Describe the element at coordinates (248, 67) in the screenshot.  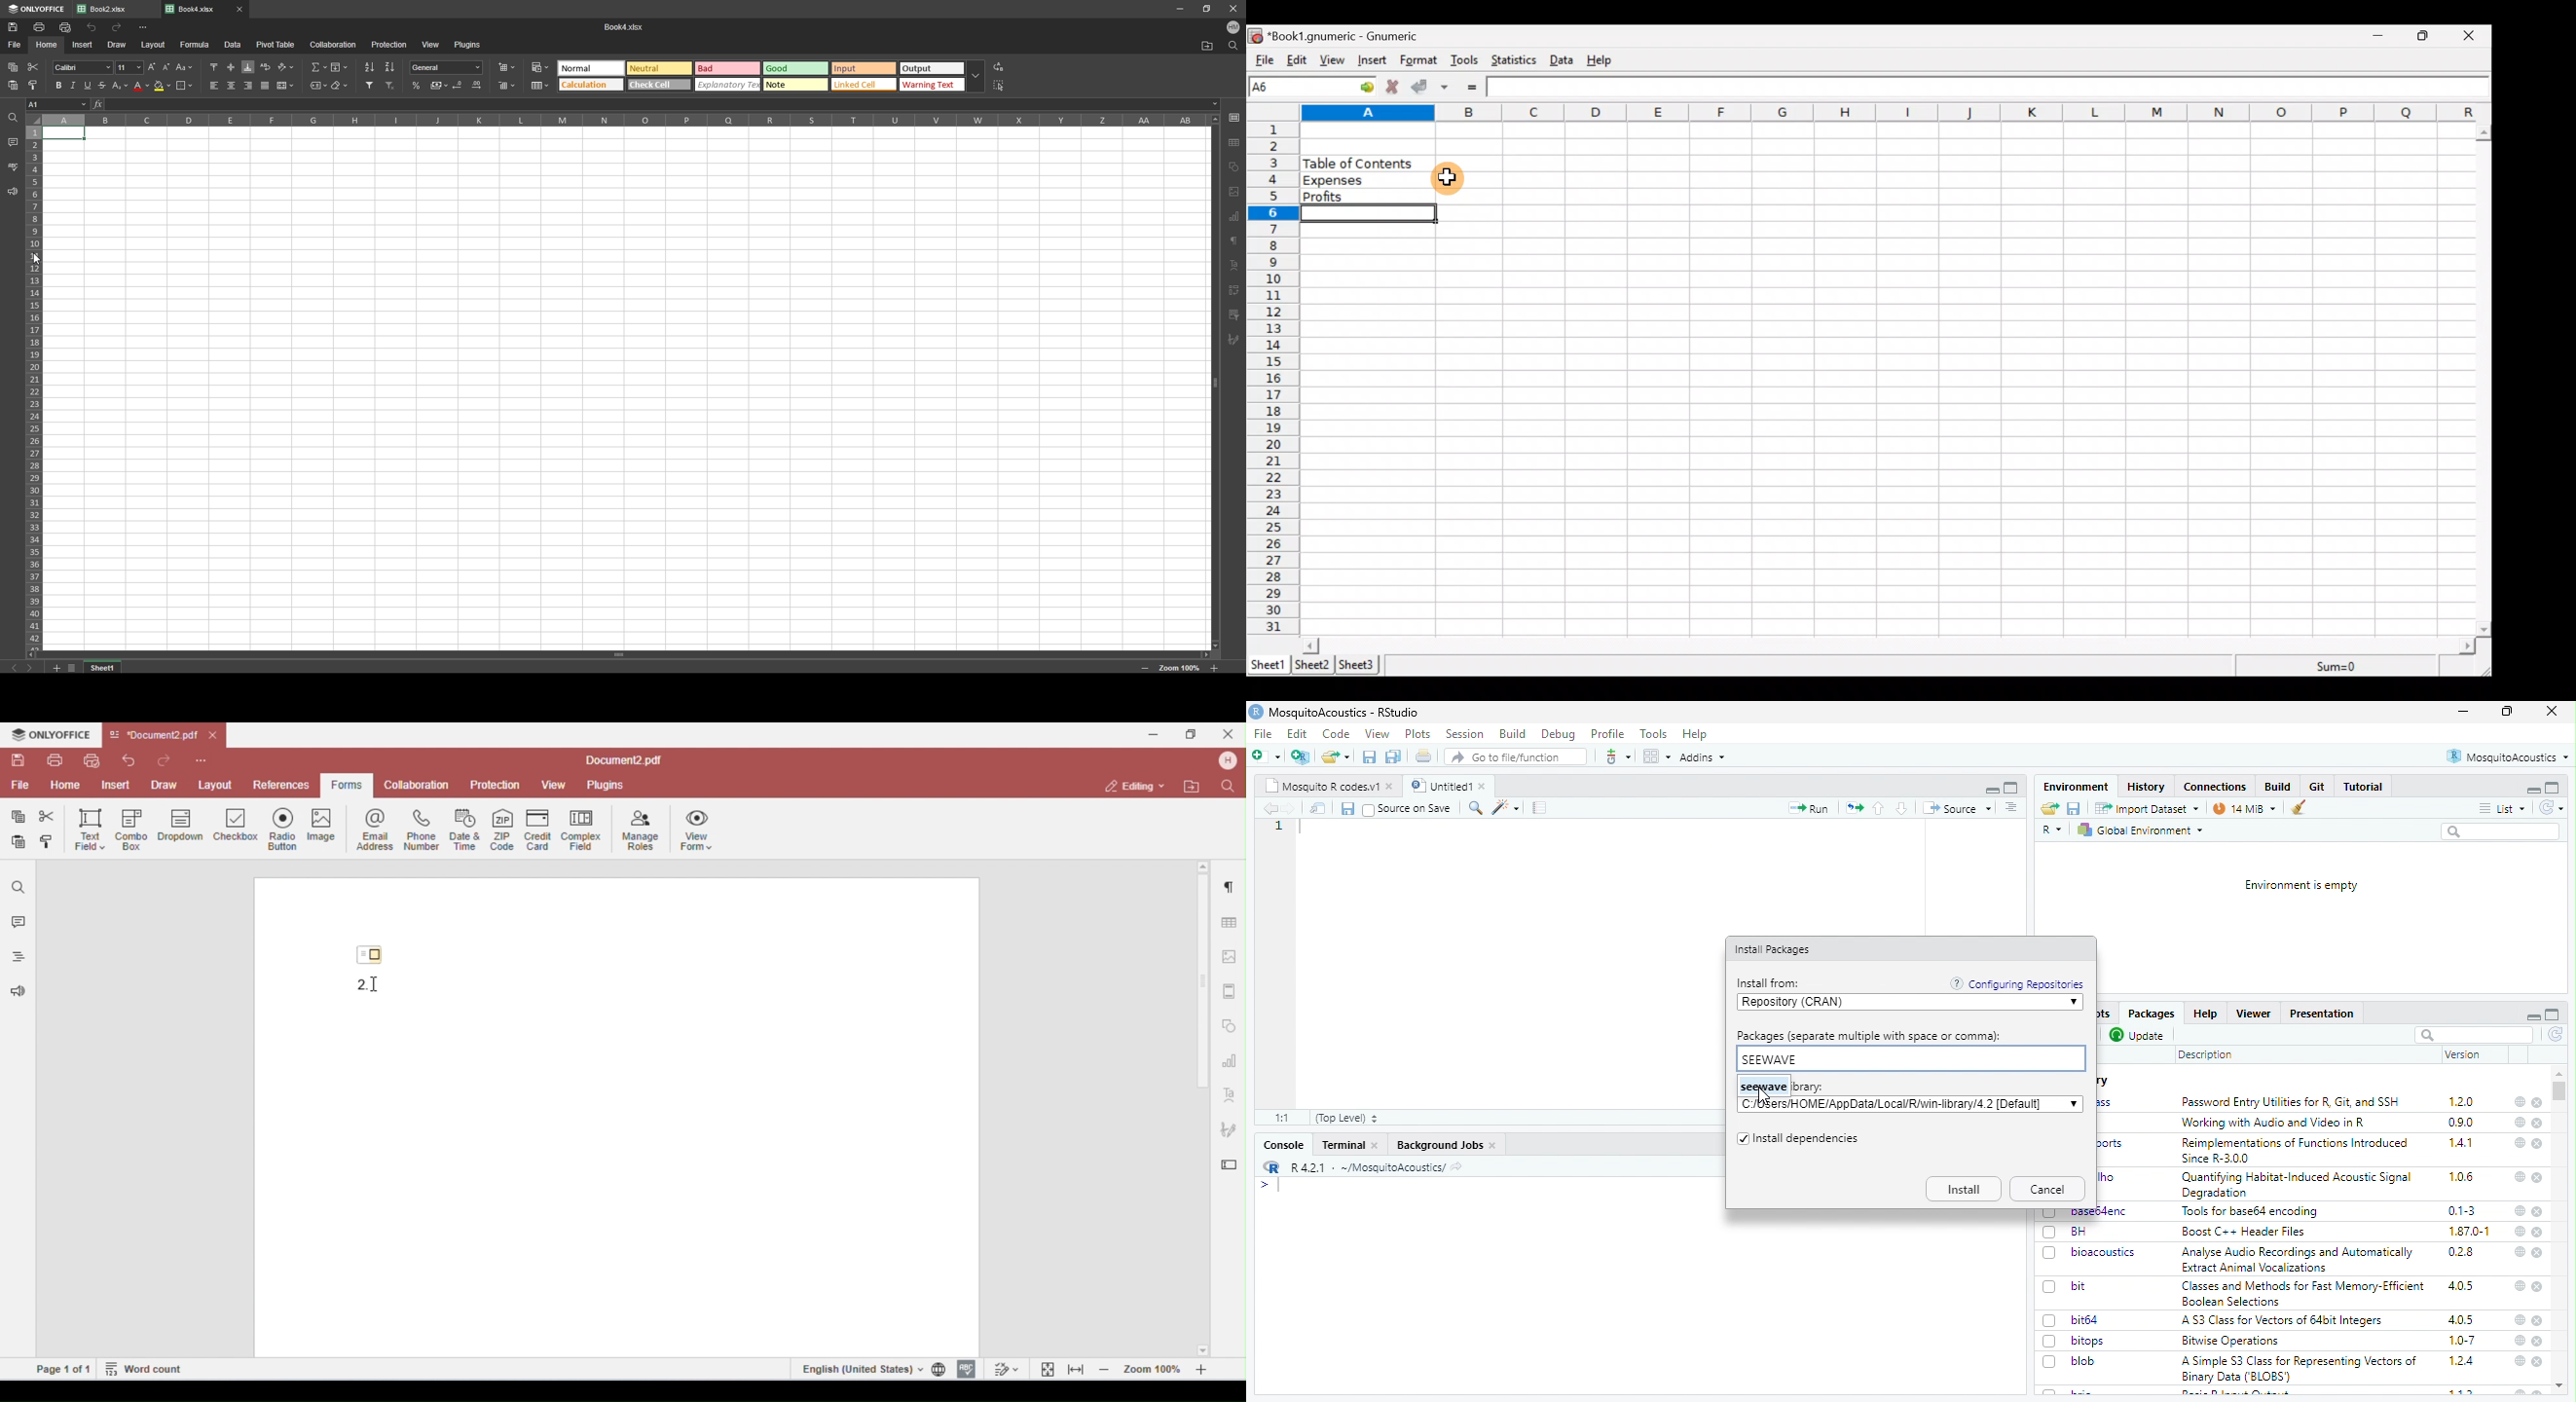
I see `align bottom` at that location.